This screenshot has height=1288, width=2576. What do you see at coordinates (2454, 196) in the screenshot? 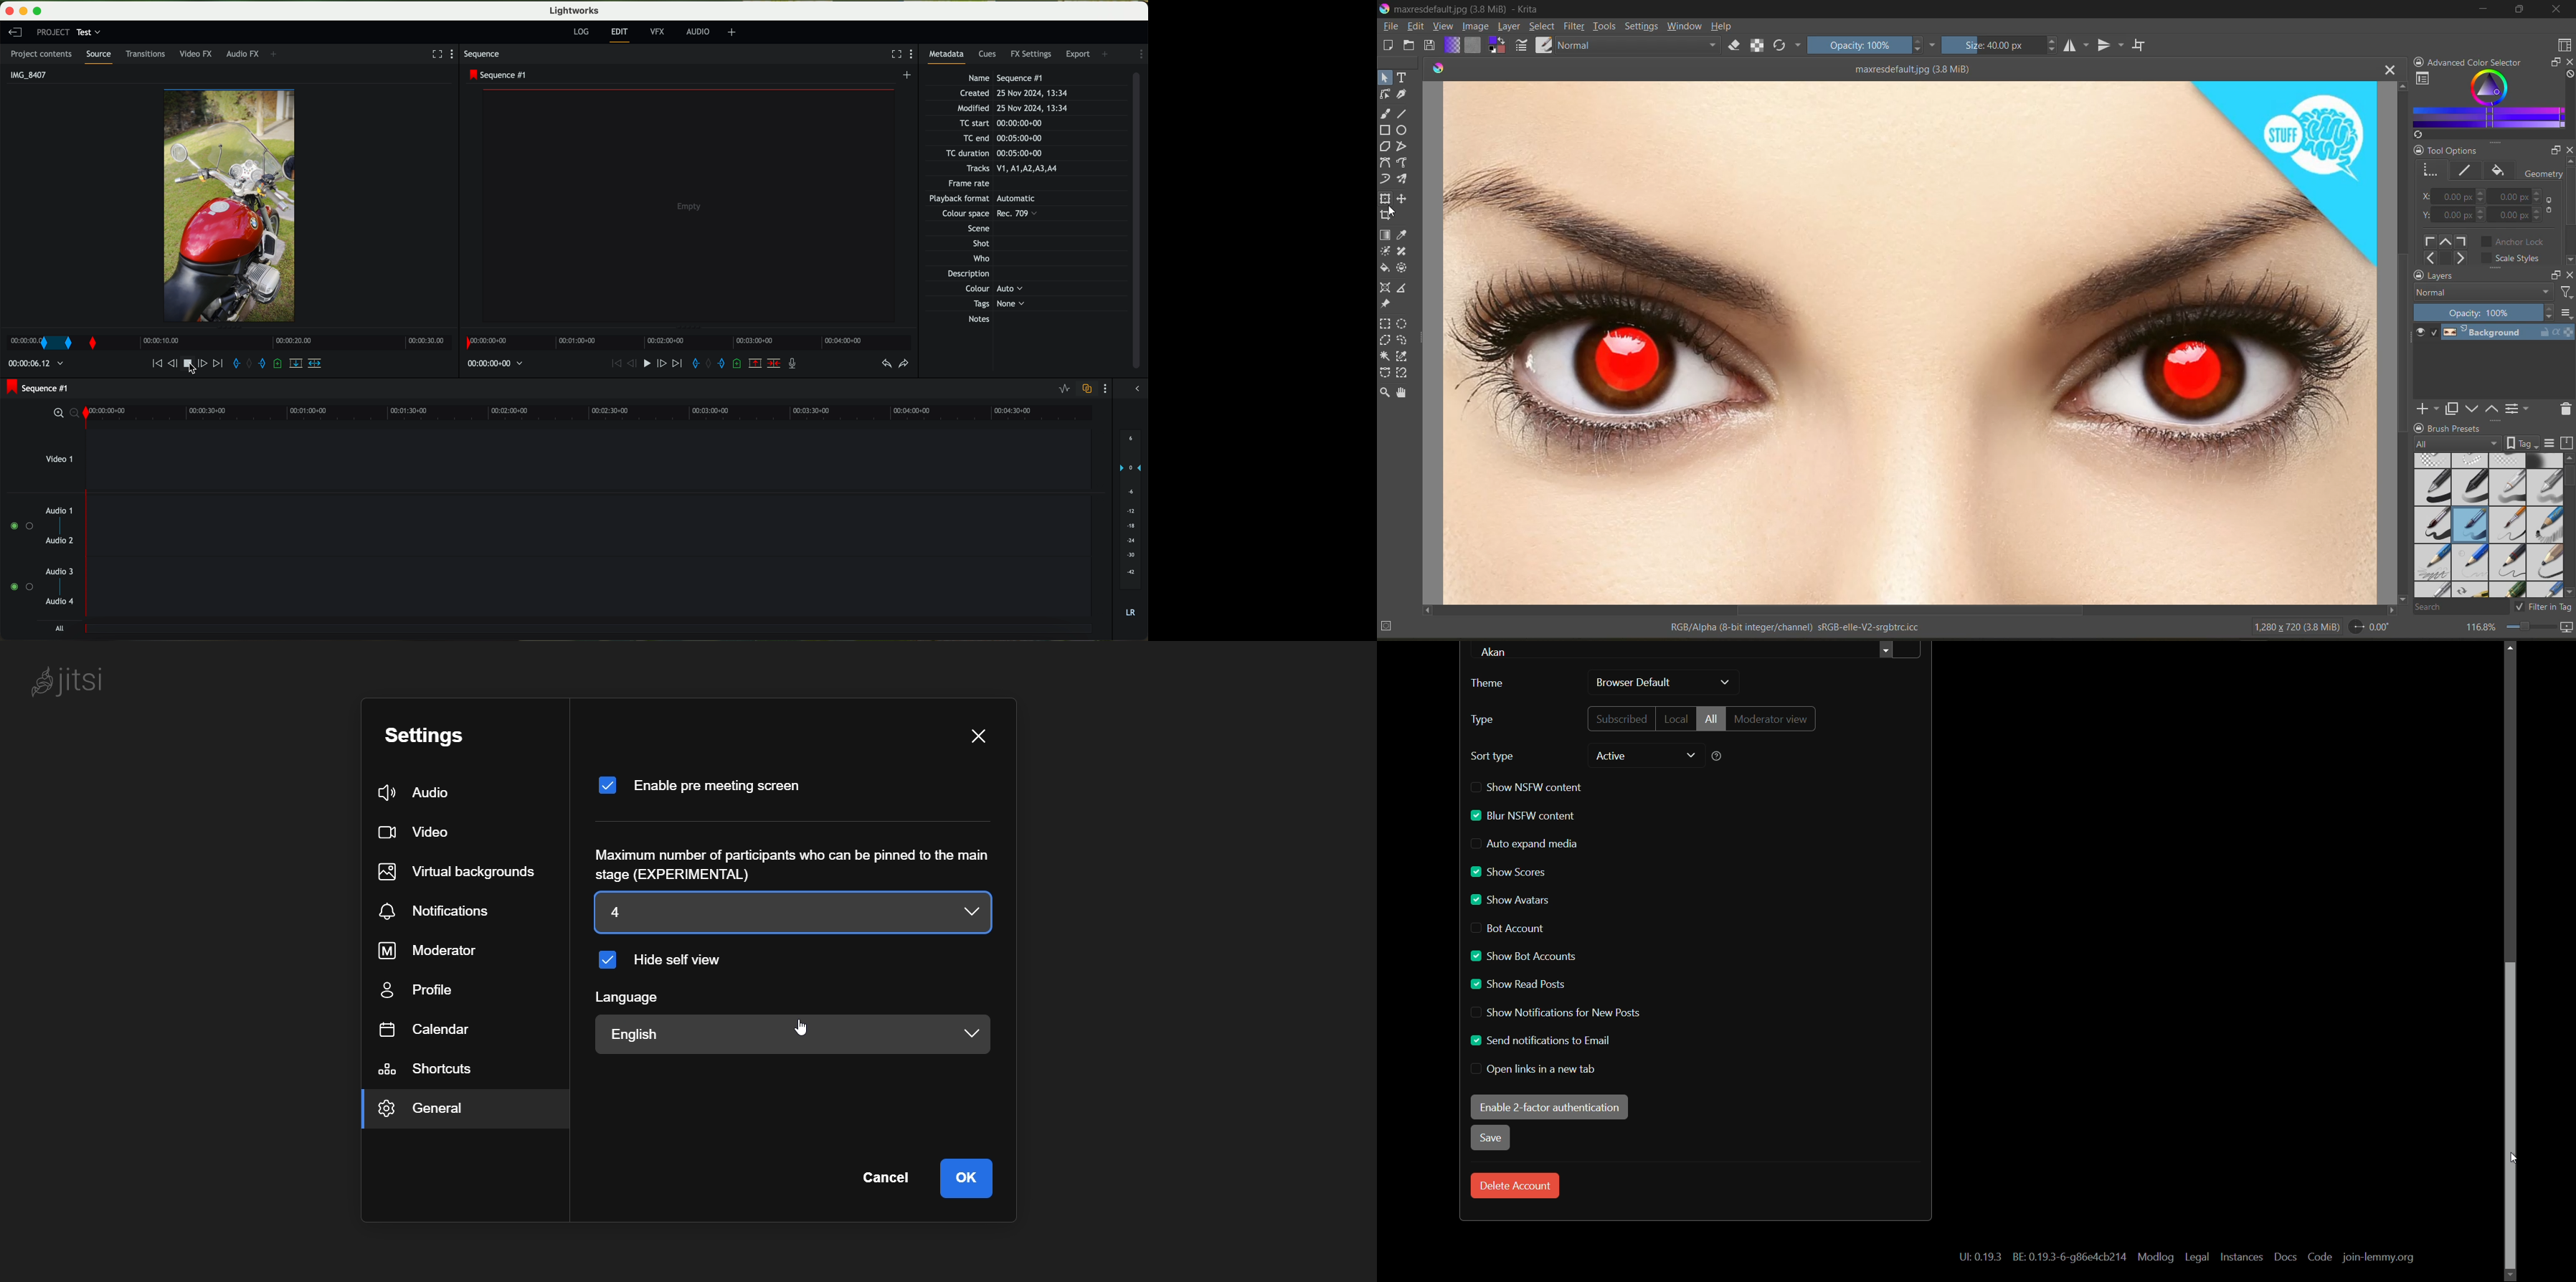
I see `xy axis` at bounding box center [2454, 196].